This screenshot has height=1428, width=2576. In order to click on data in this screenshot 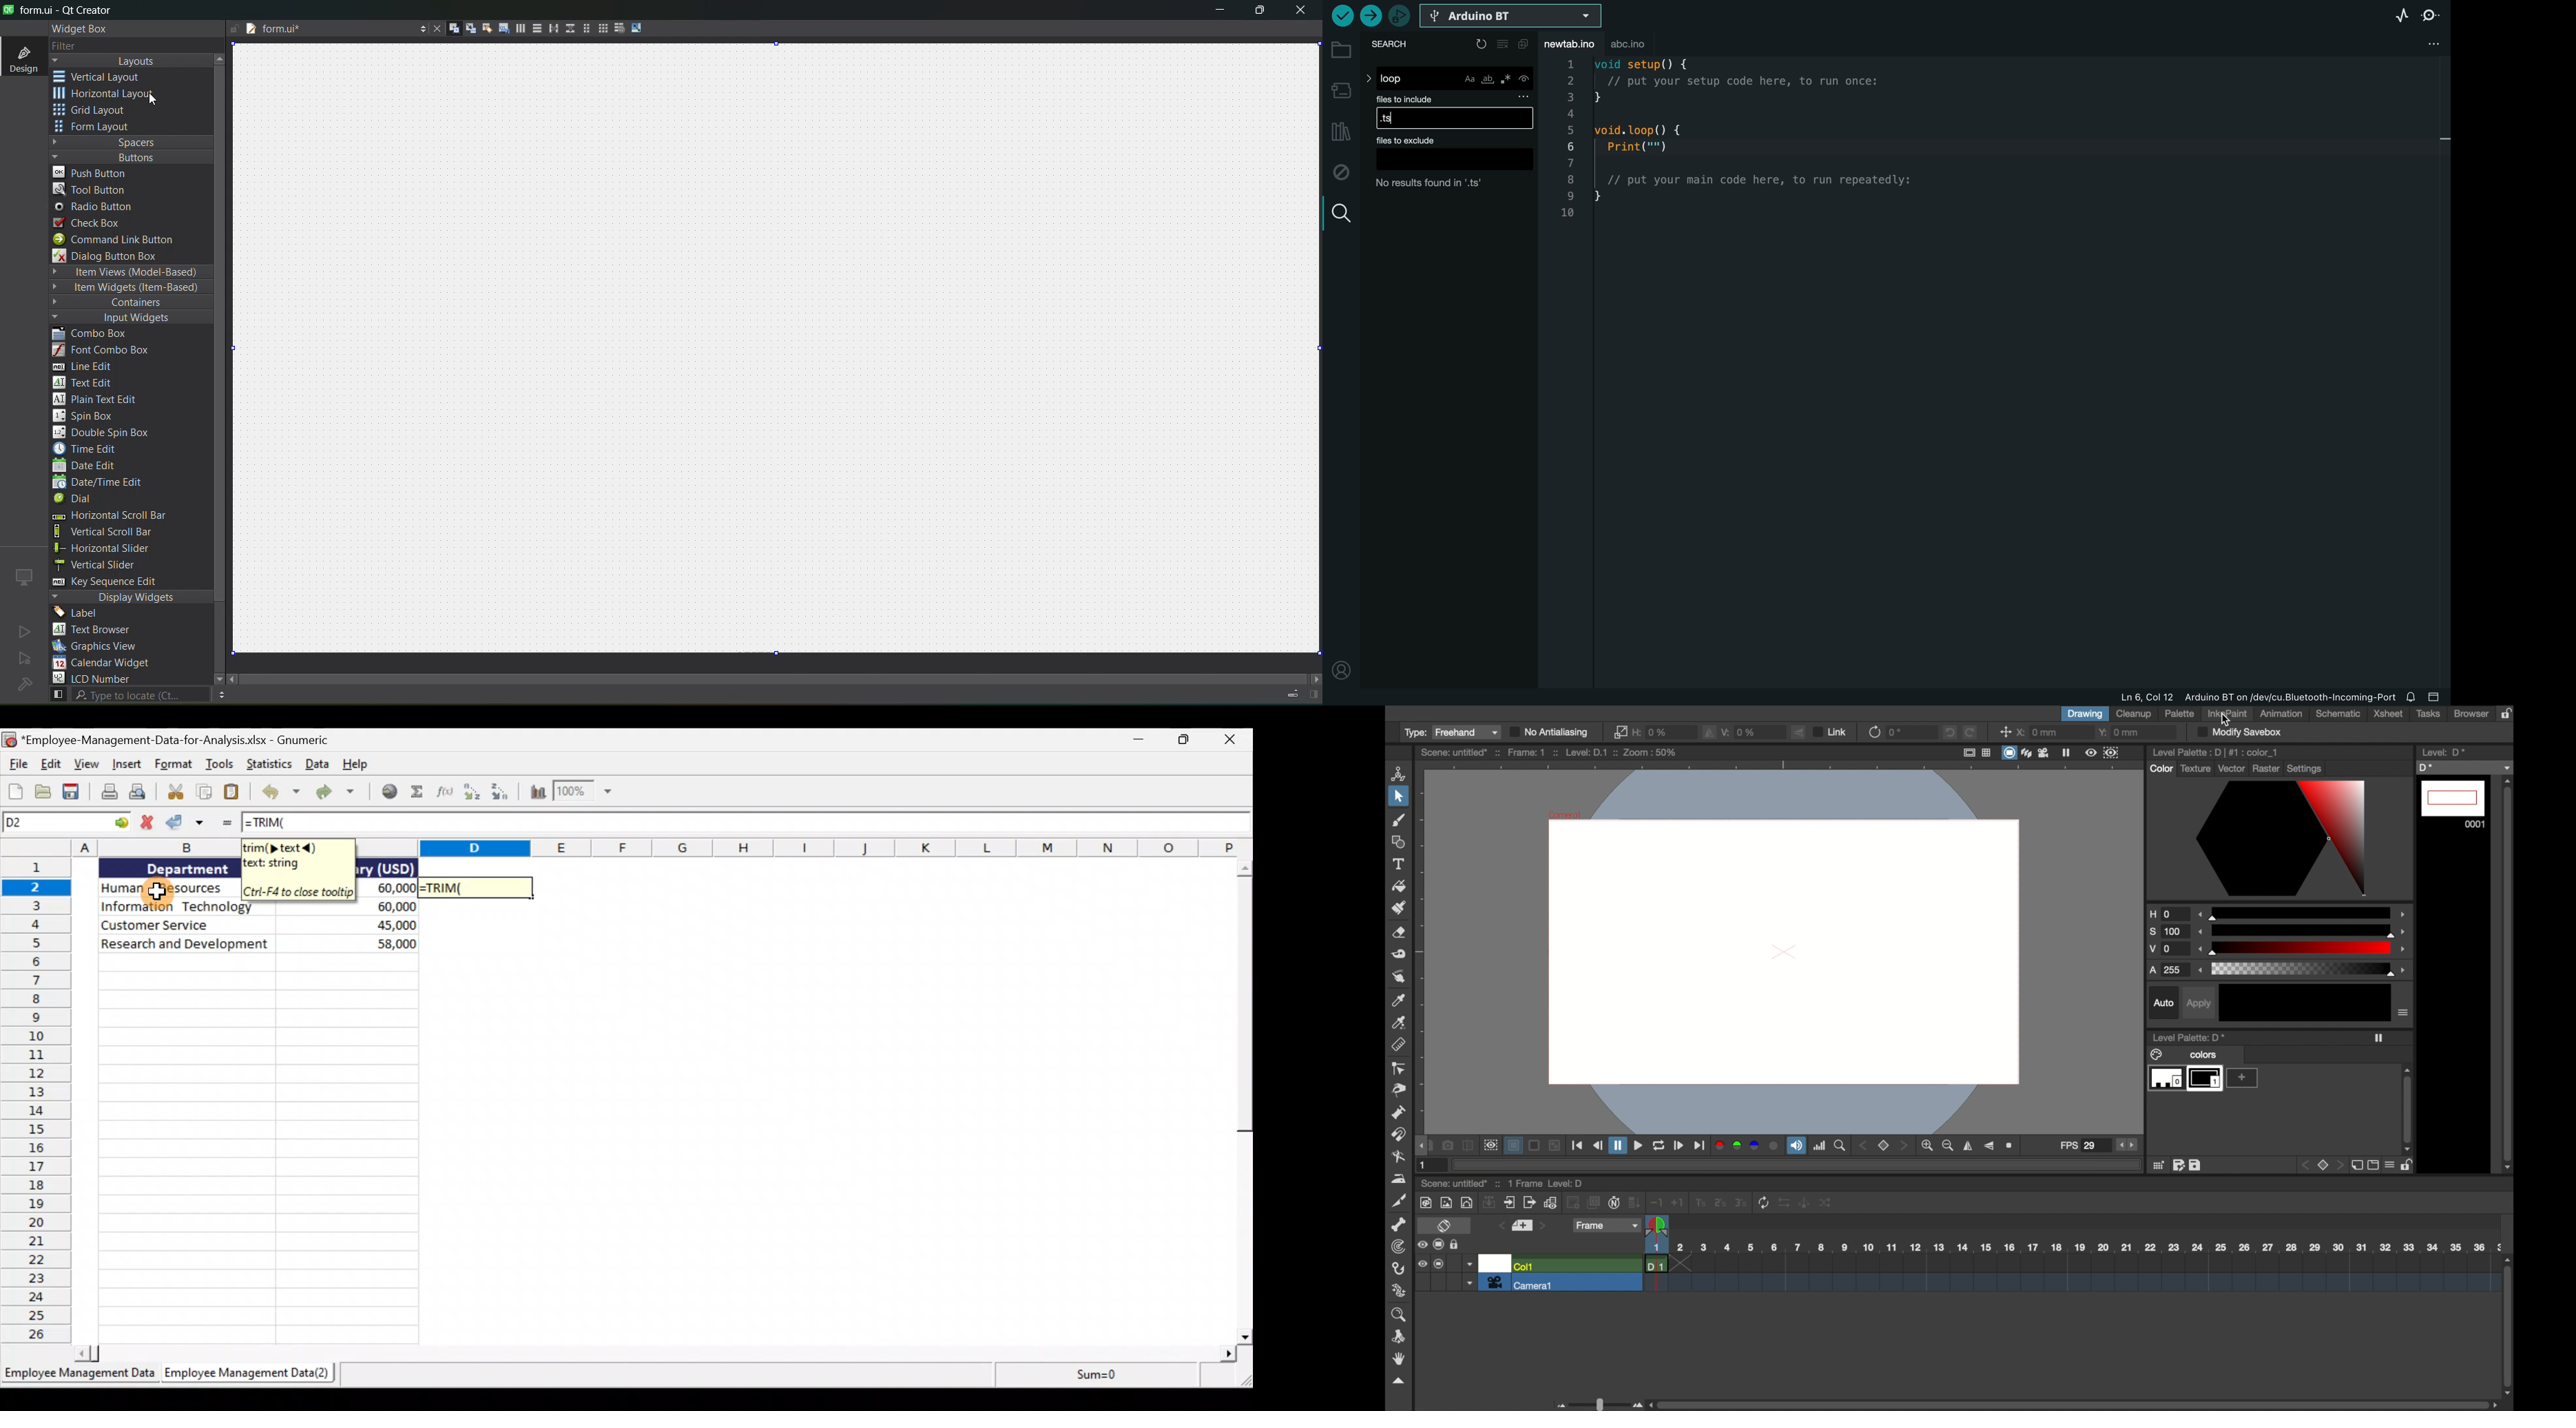, I will do `click(386, 904)`.